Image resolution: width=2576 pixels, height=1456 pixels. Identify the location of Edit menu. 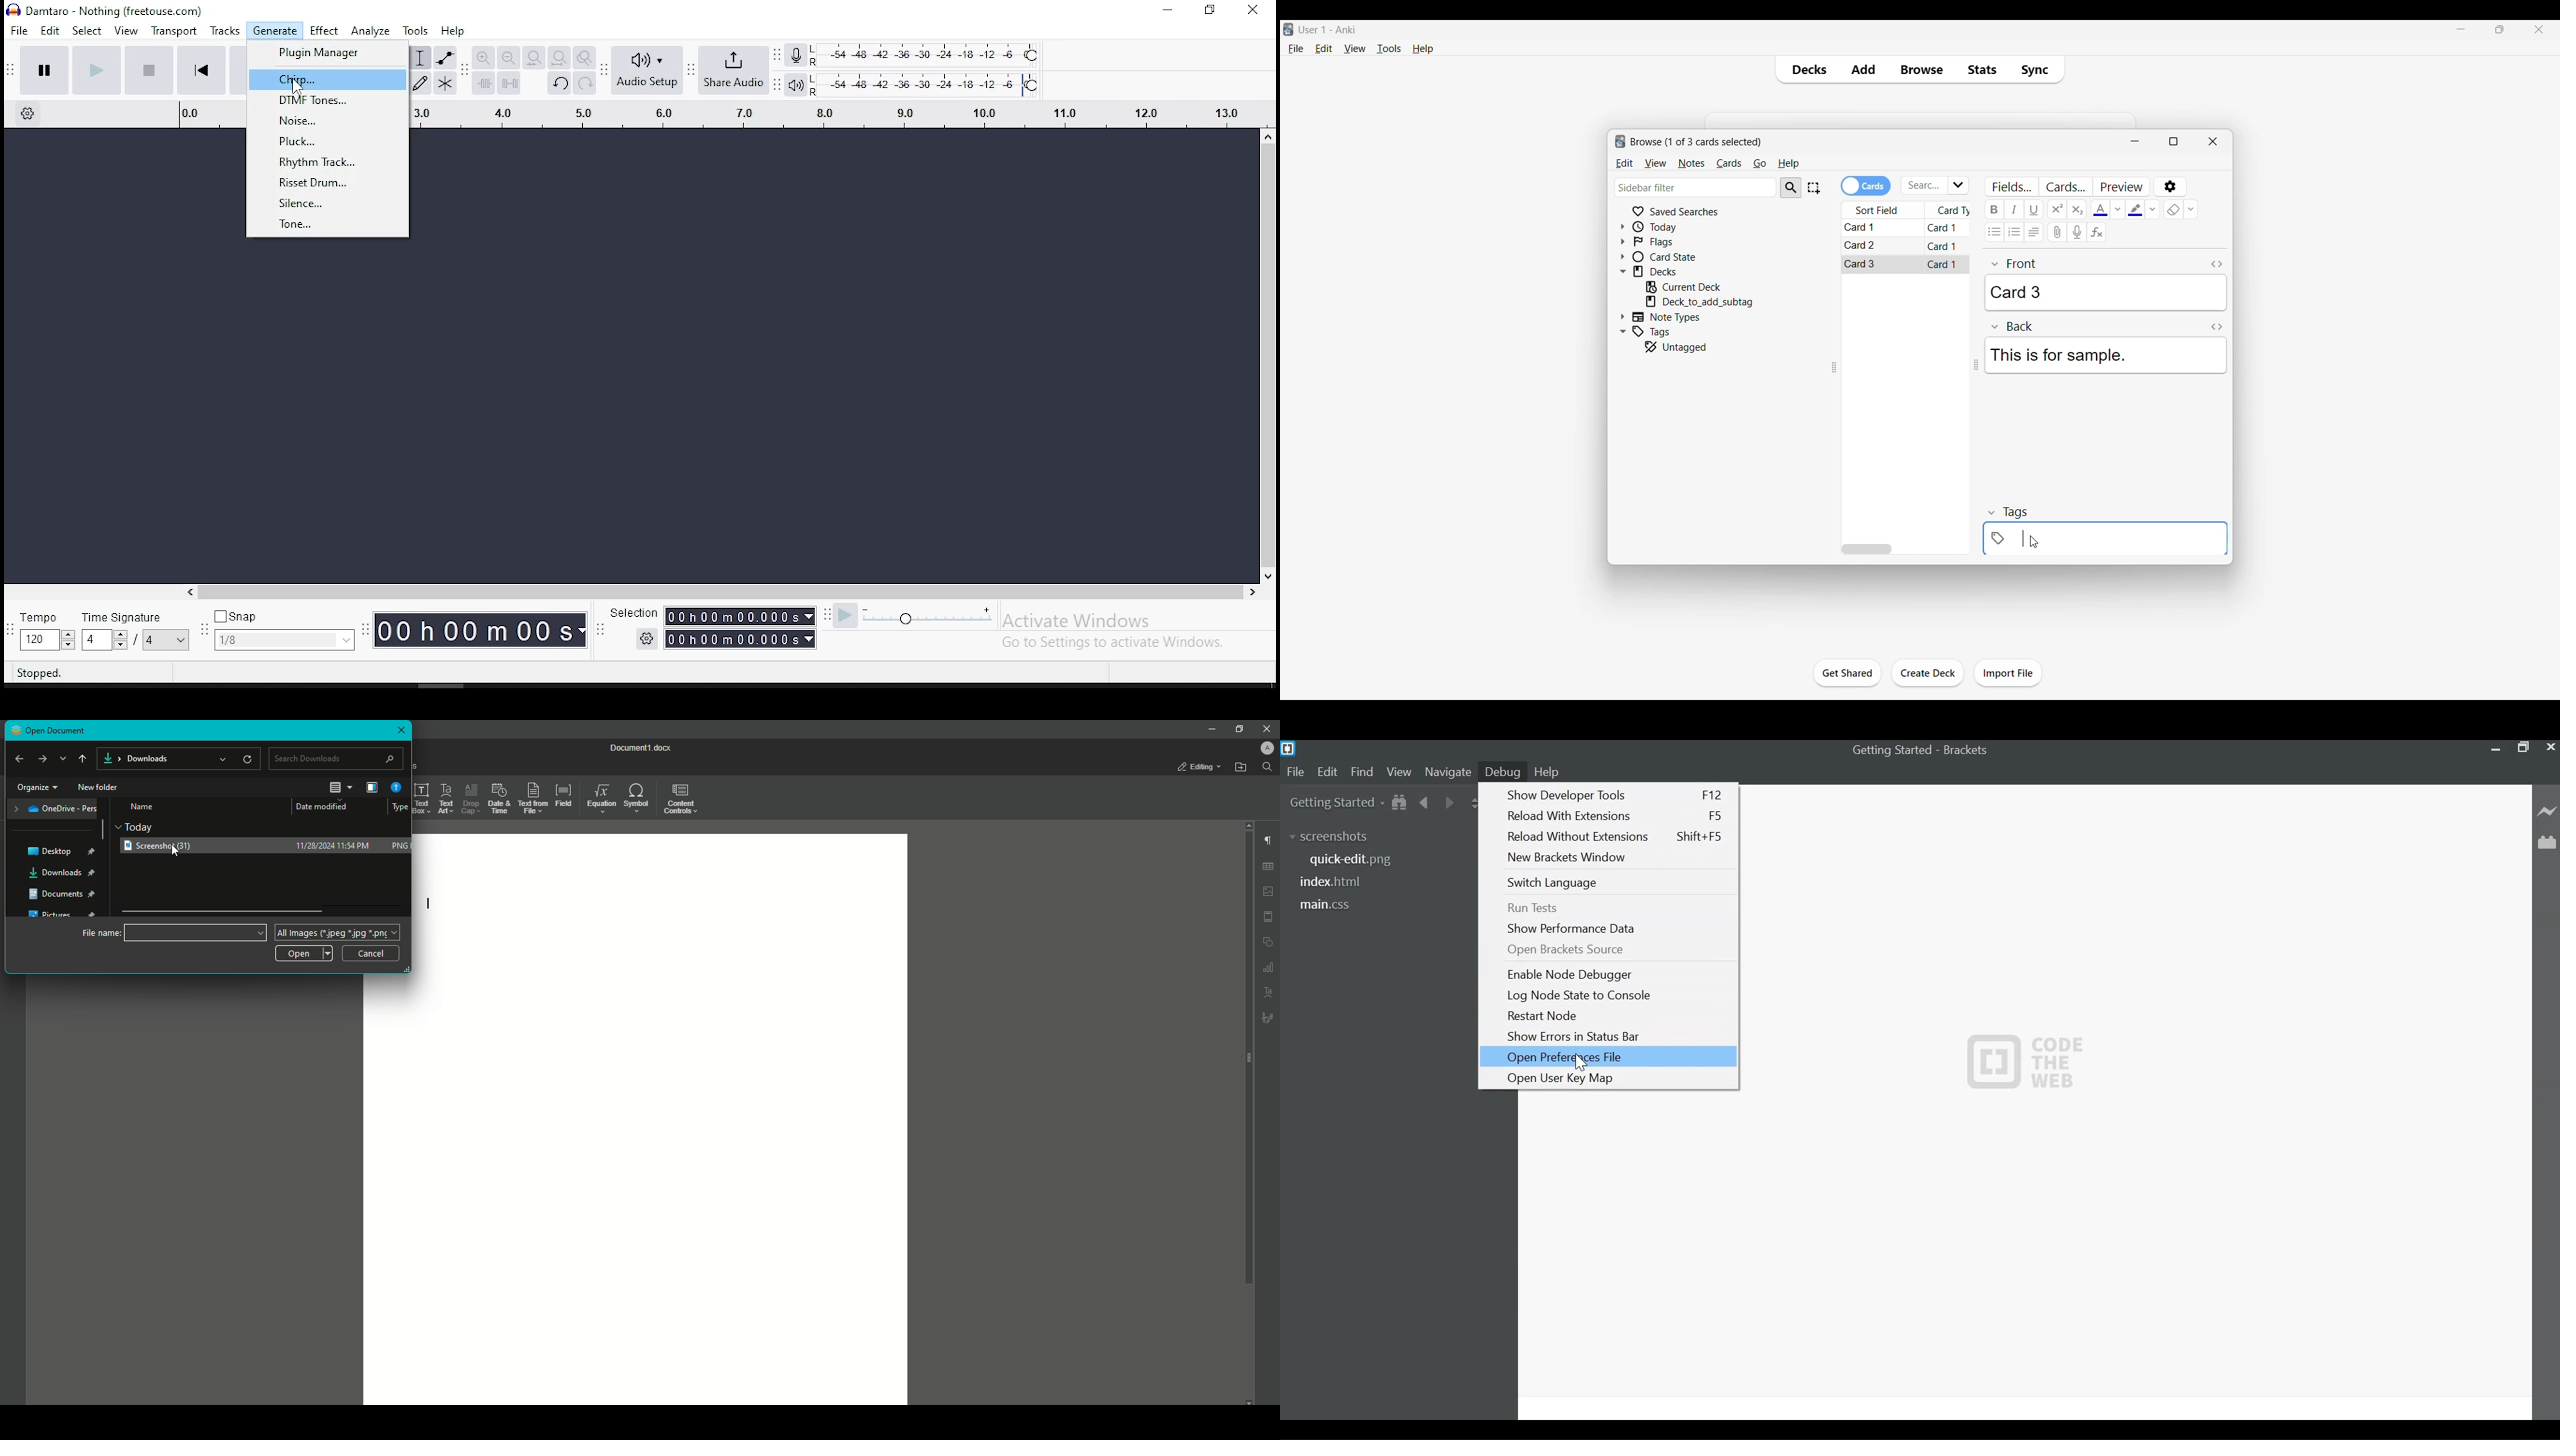
(1625, 164).